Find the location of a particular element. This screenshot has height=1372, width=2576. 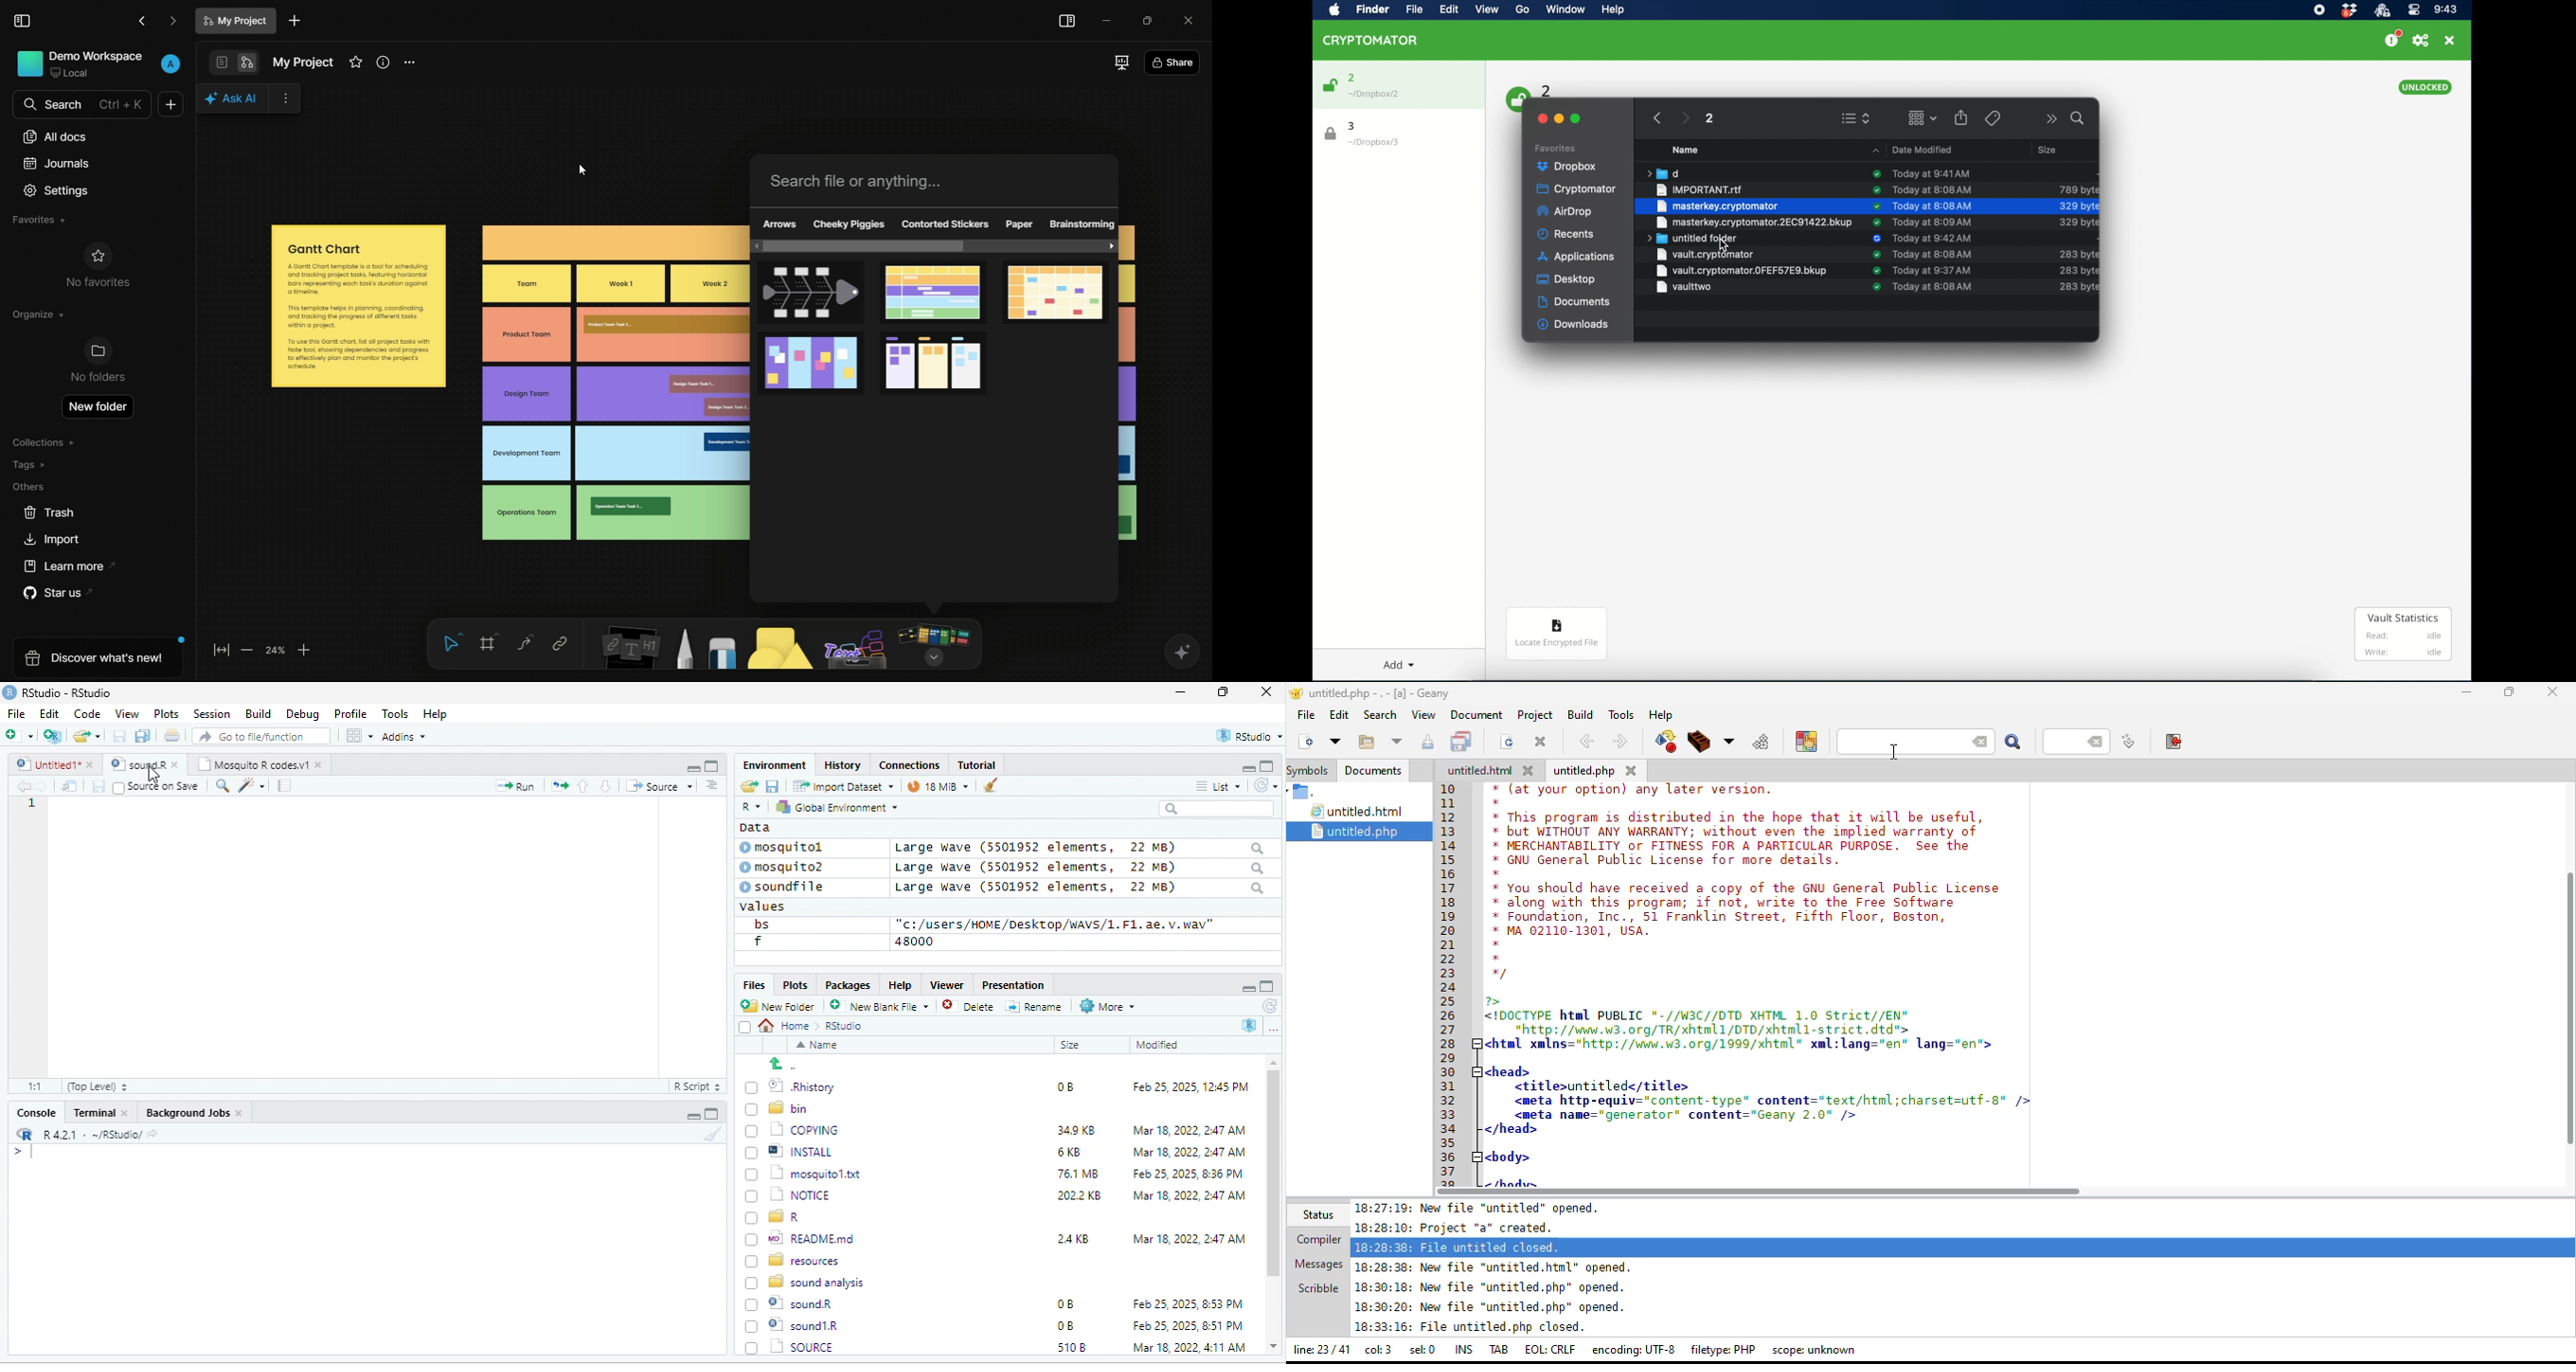

search is located at coordinates (1216, 809).